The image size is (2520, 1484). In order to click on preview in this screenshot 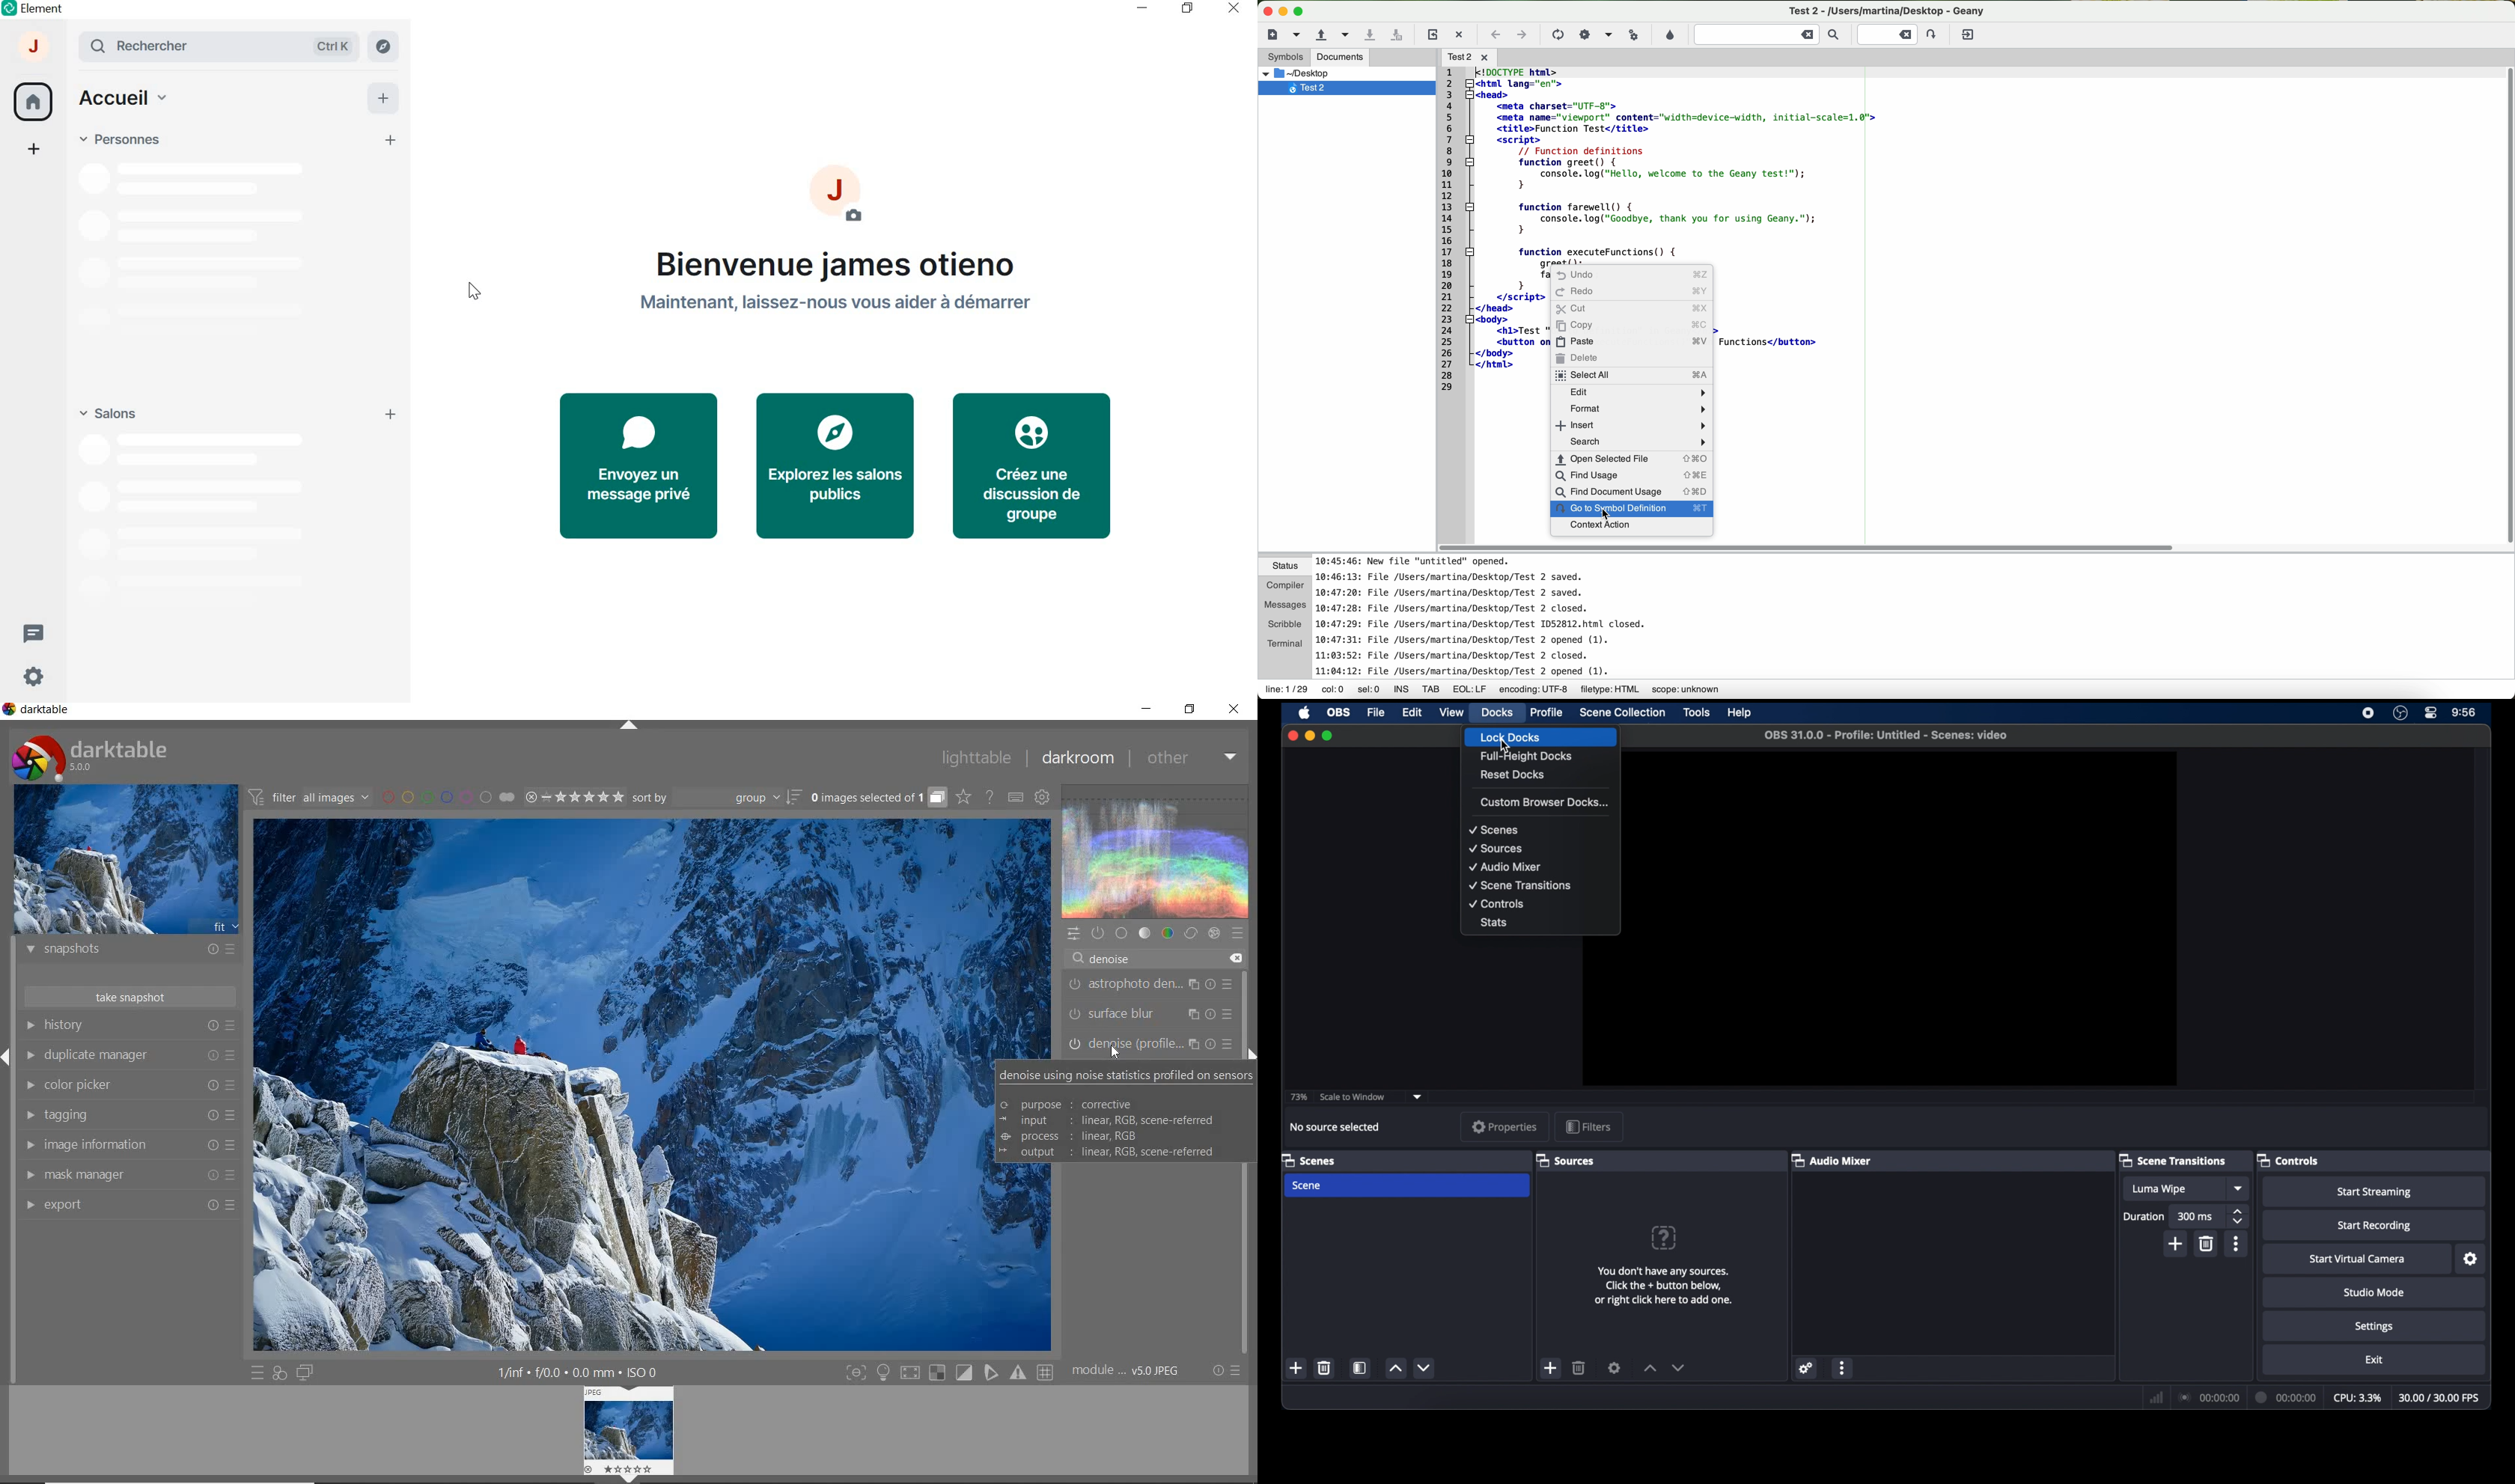, I will do `click(1902, 918)`.